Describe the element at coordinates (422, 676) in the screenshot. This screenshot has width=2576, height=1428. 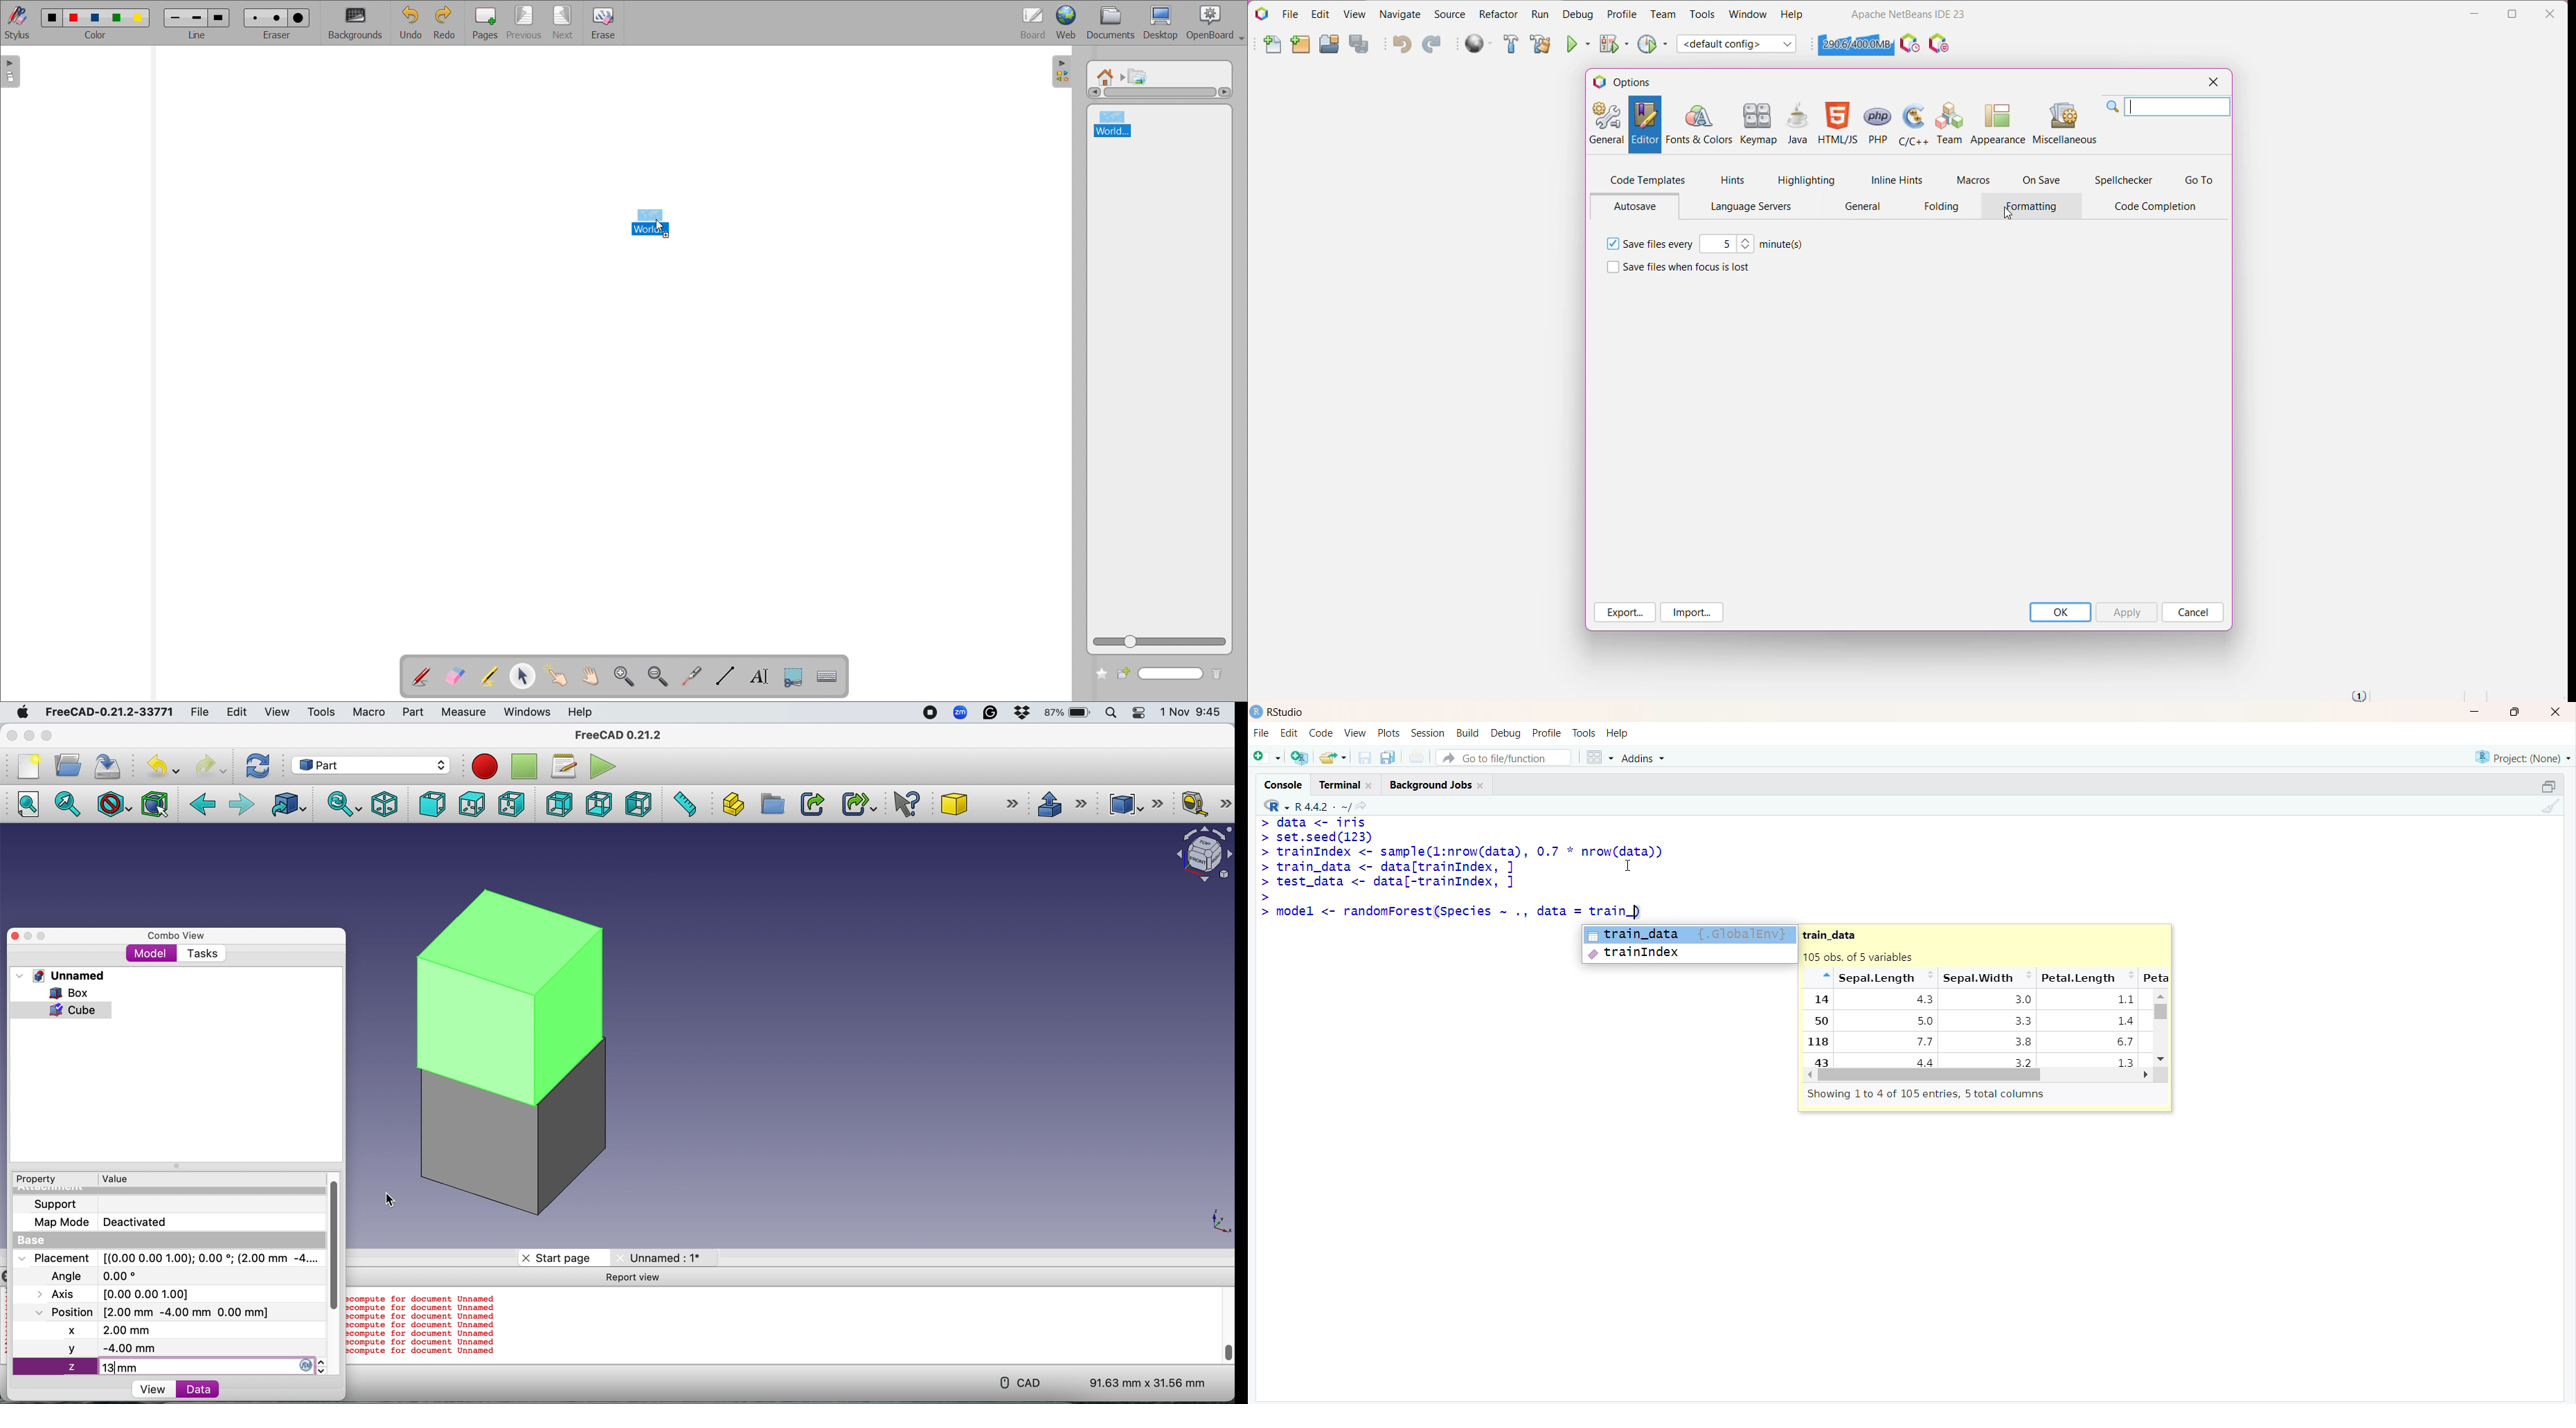
I see `add annotation` at that location.